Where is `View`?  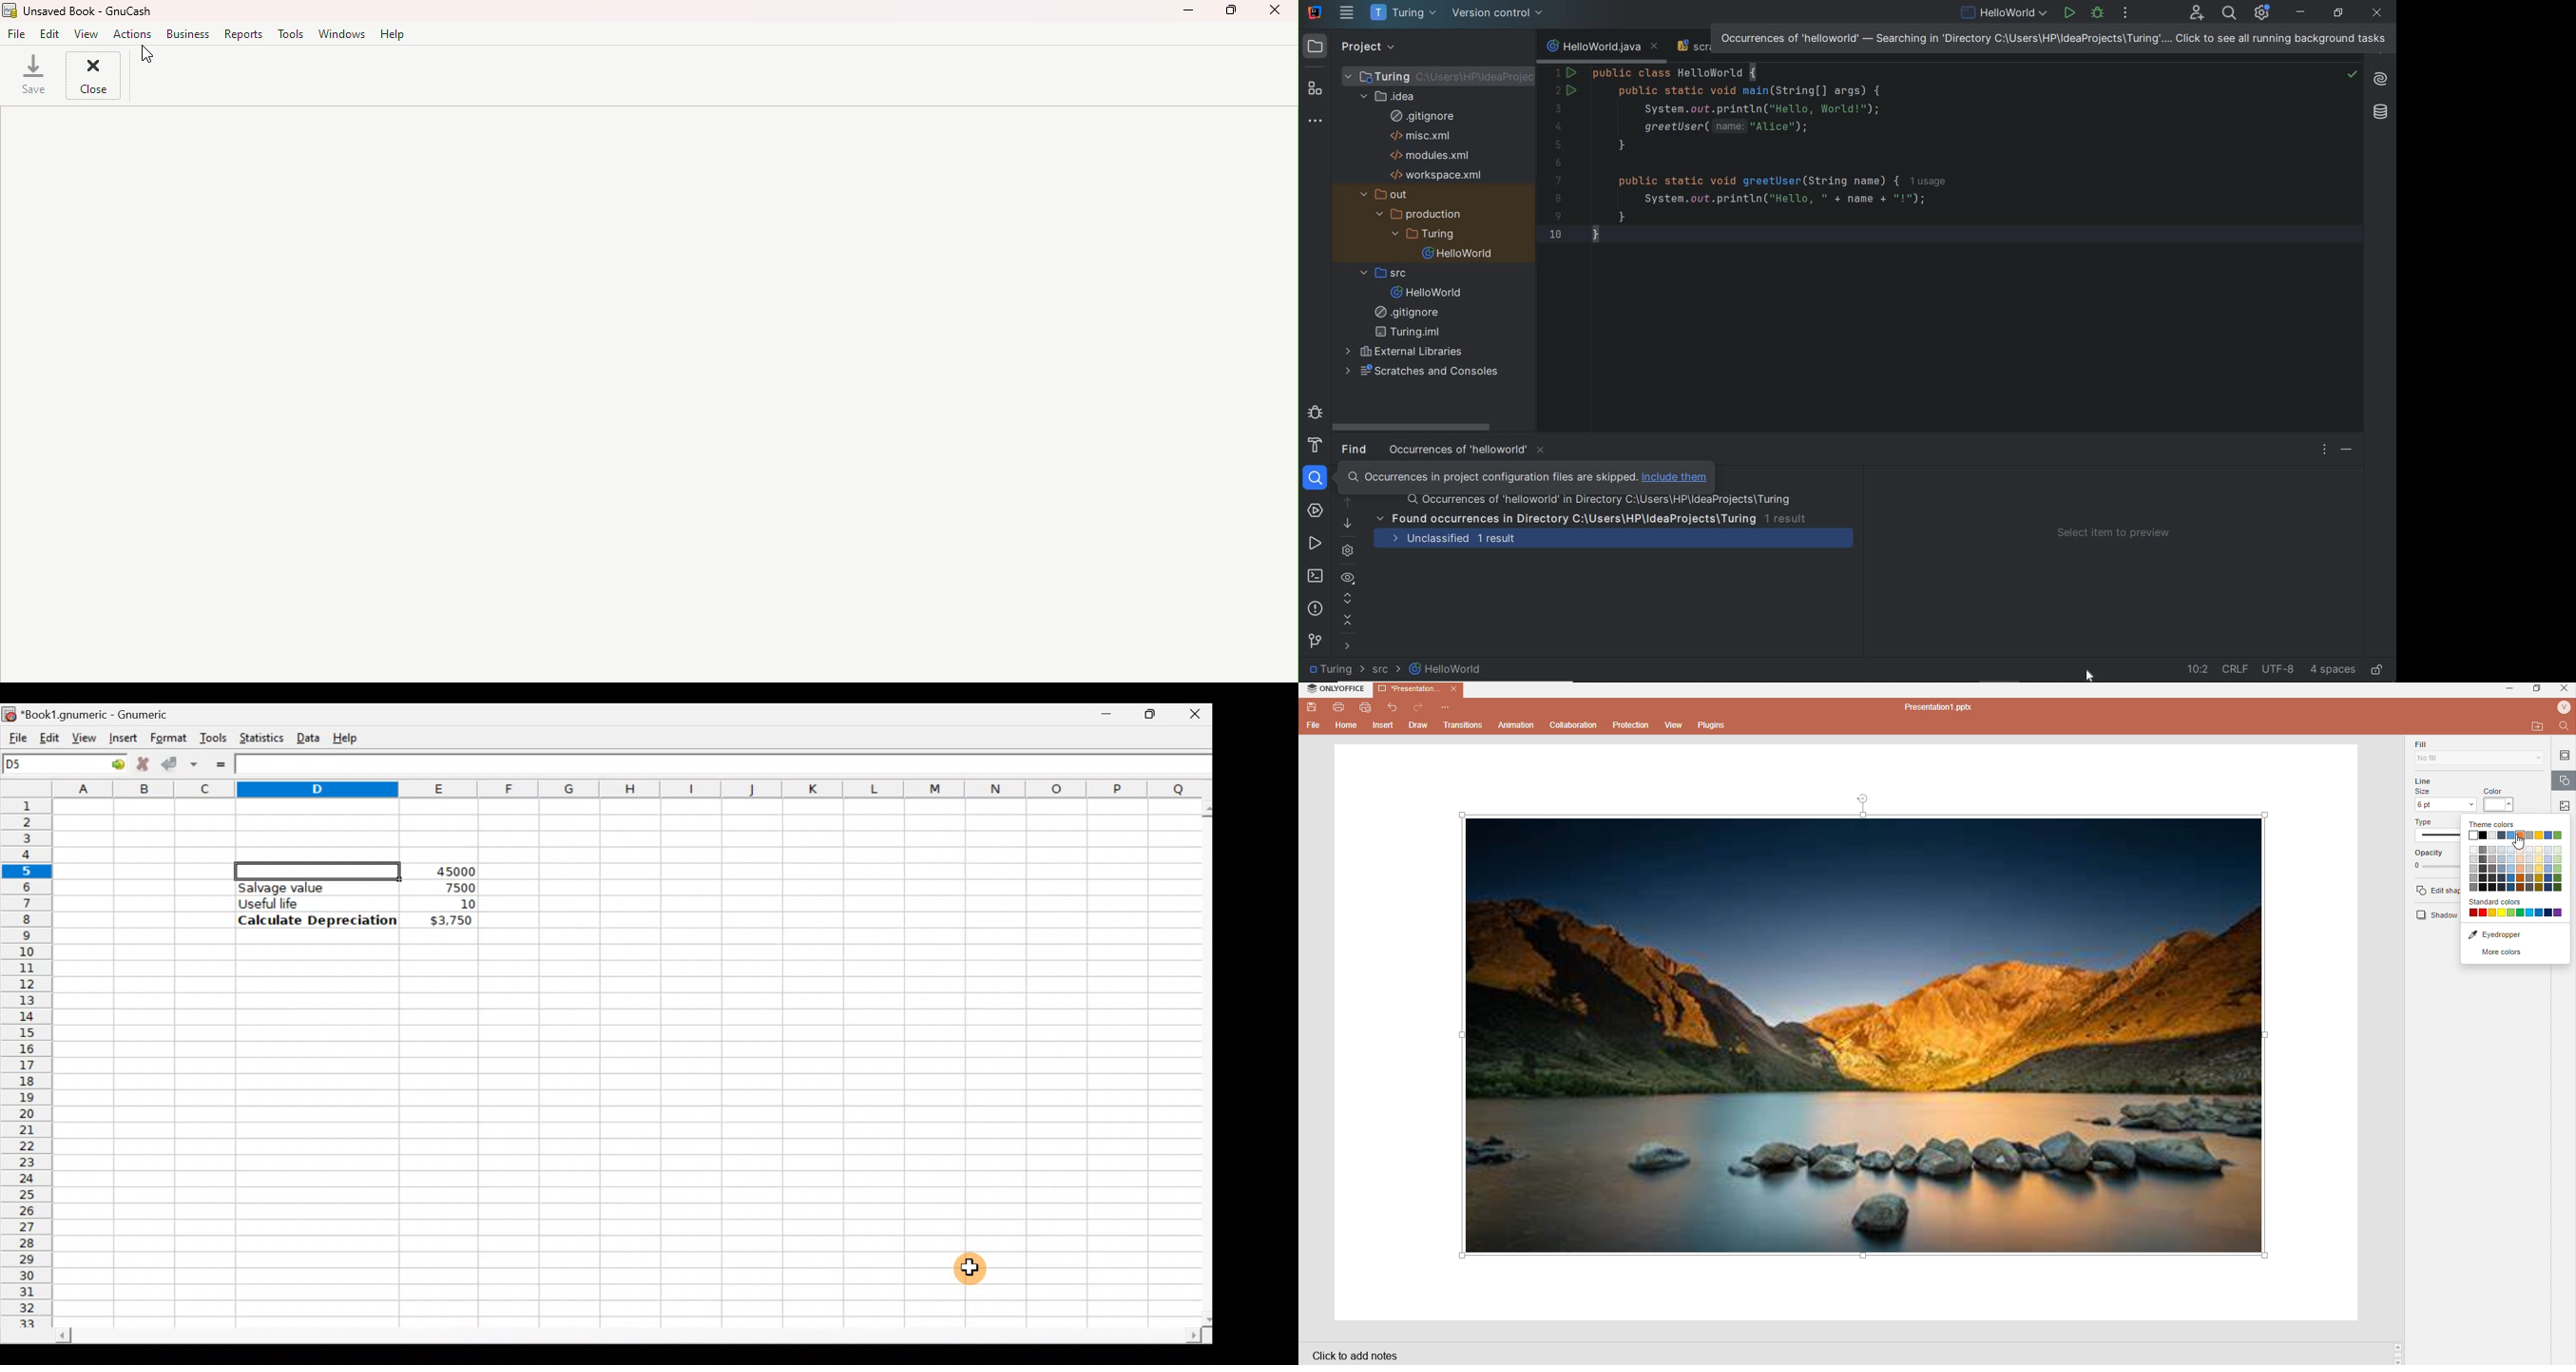
View is located at coordinates (85, 737).